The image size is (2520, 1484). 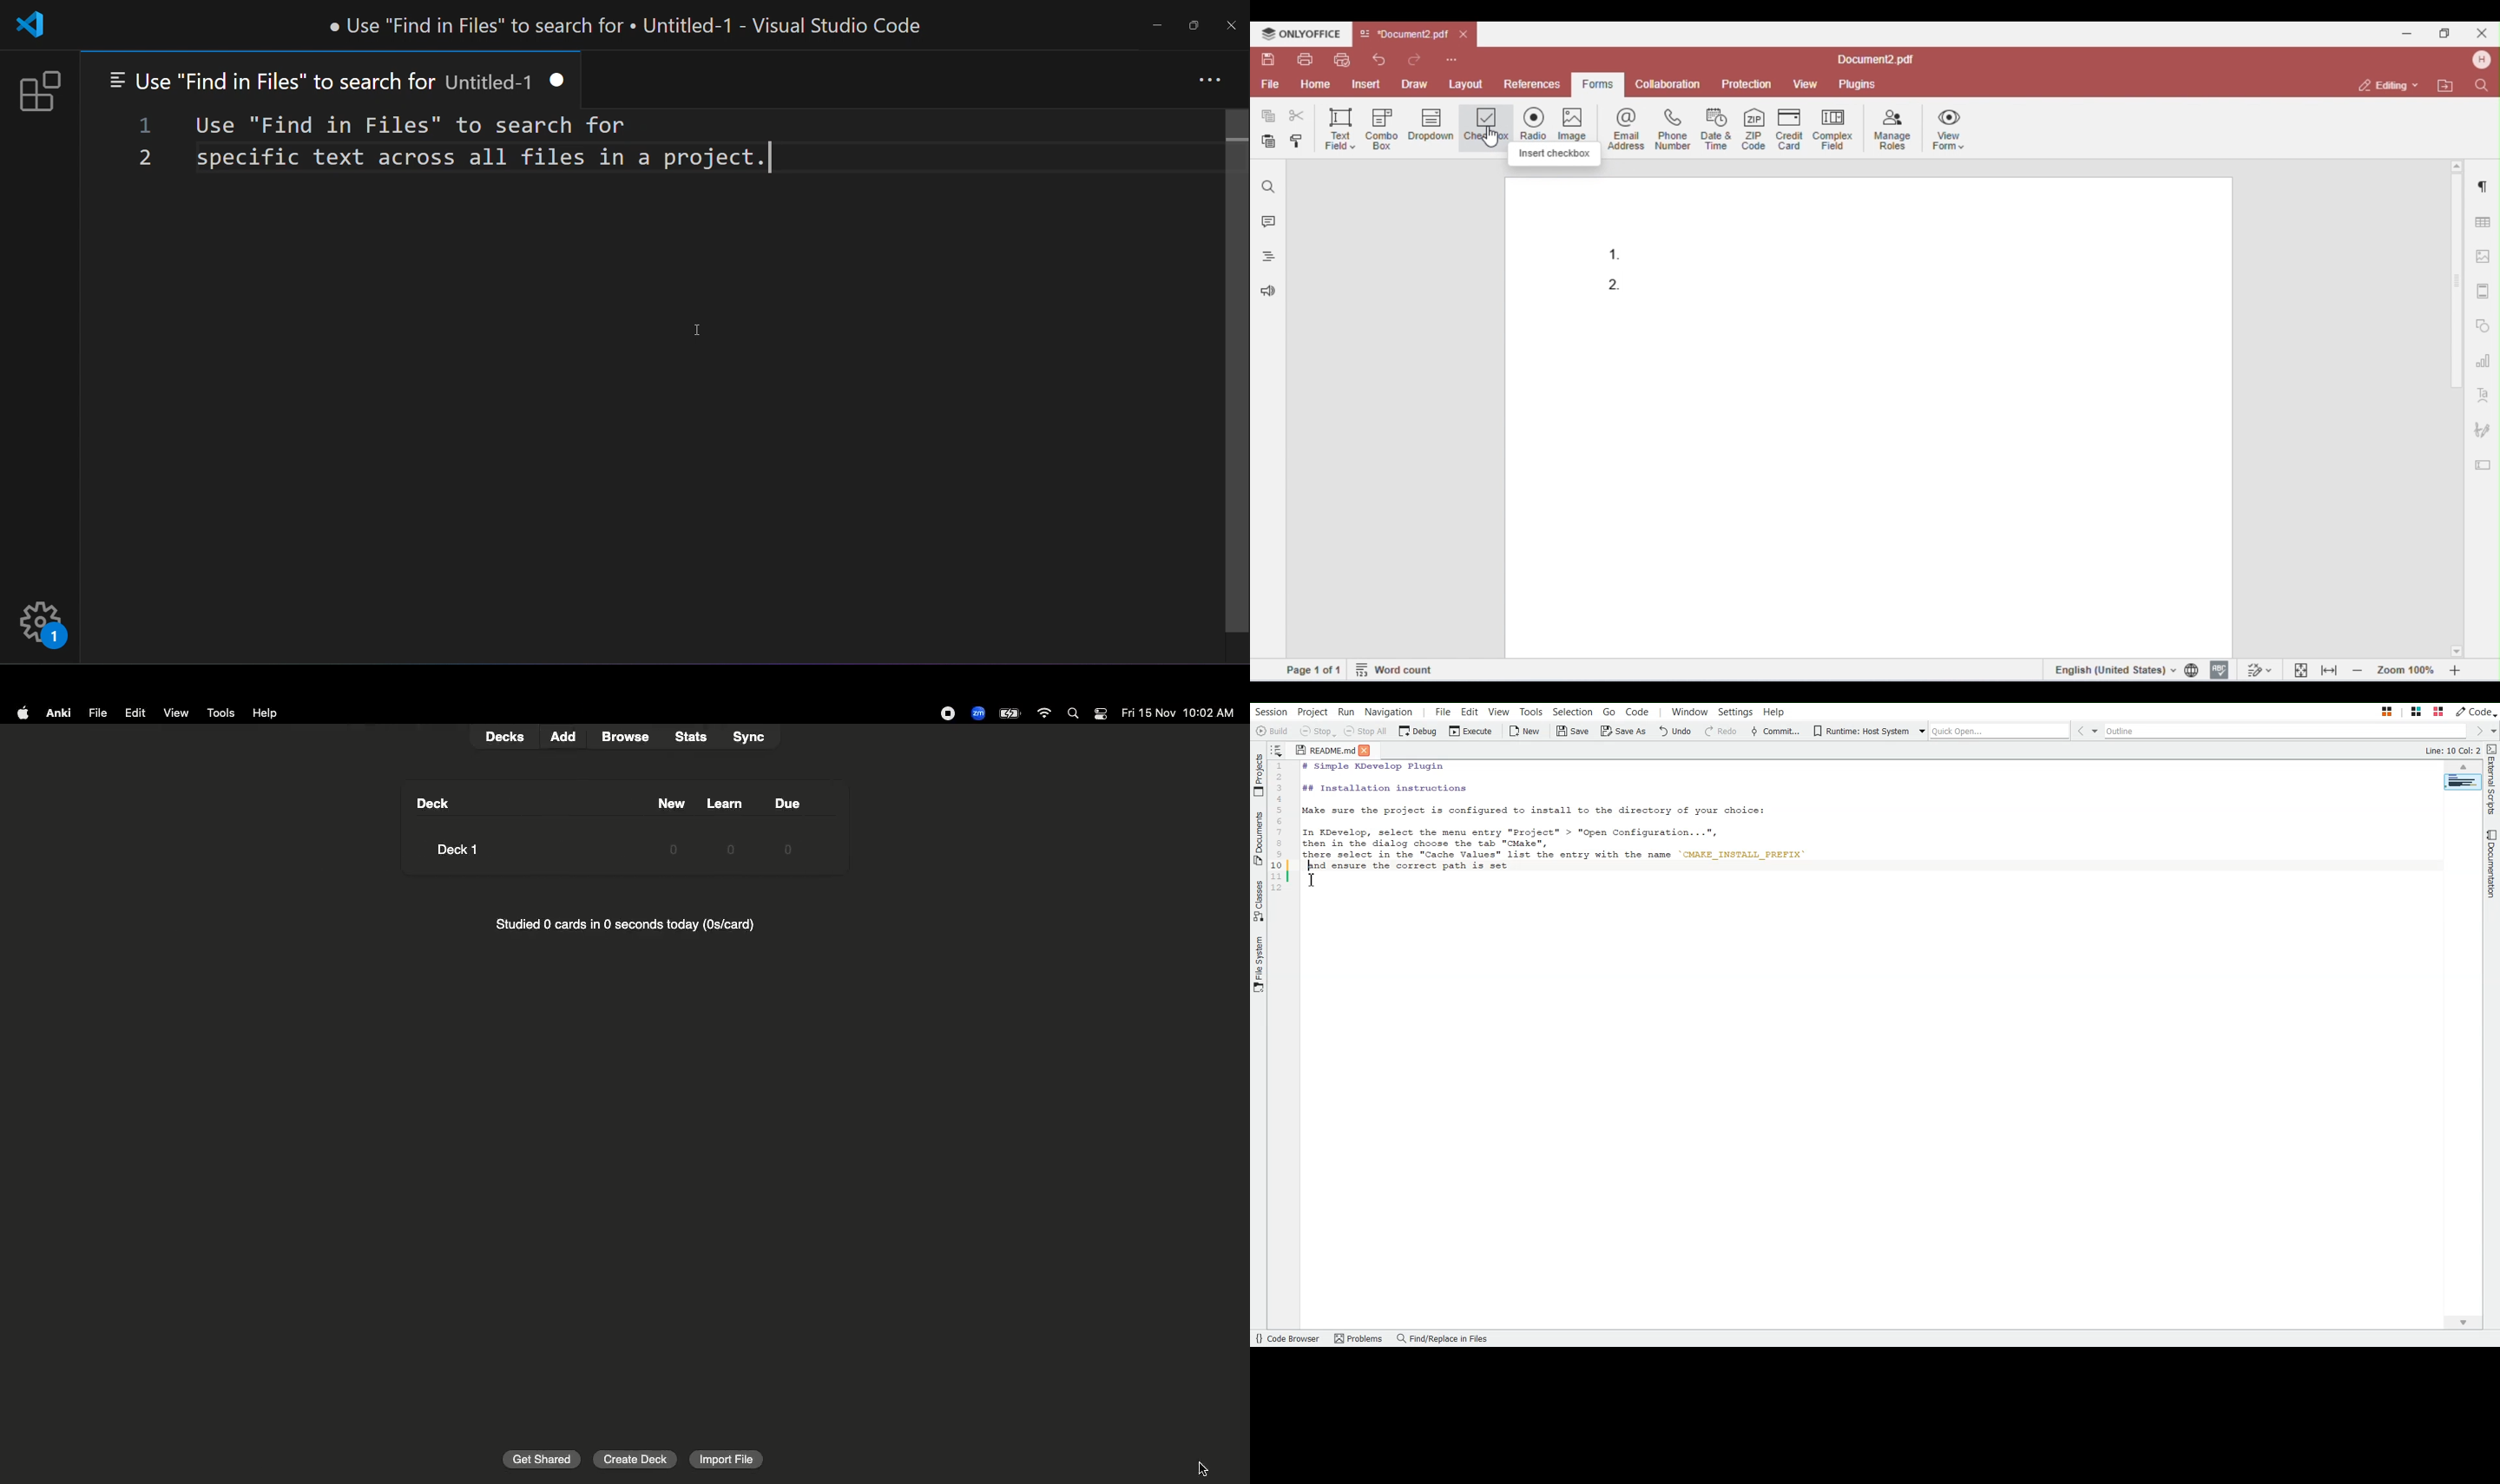 What do you see at coordinates (1155, 24) in the screenshot?
I see `minimize` at bounding box center [1155, 24].